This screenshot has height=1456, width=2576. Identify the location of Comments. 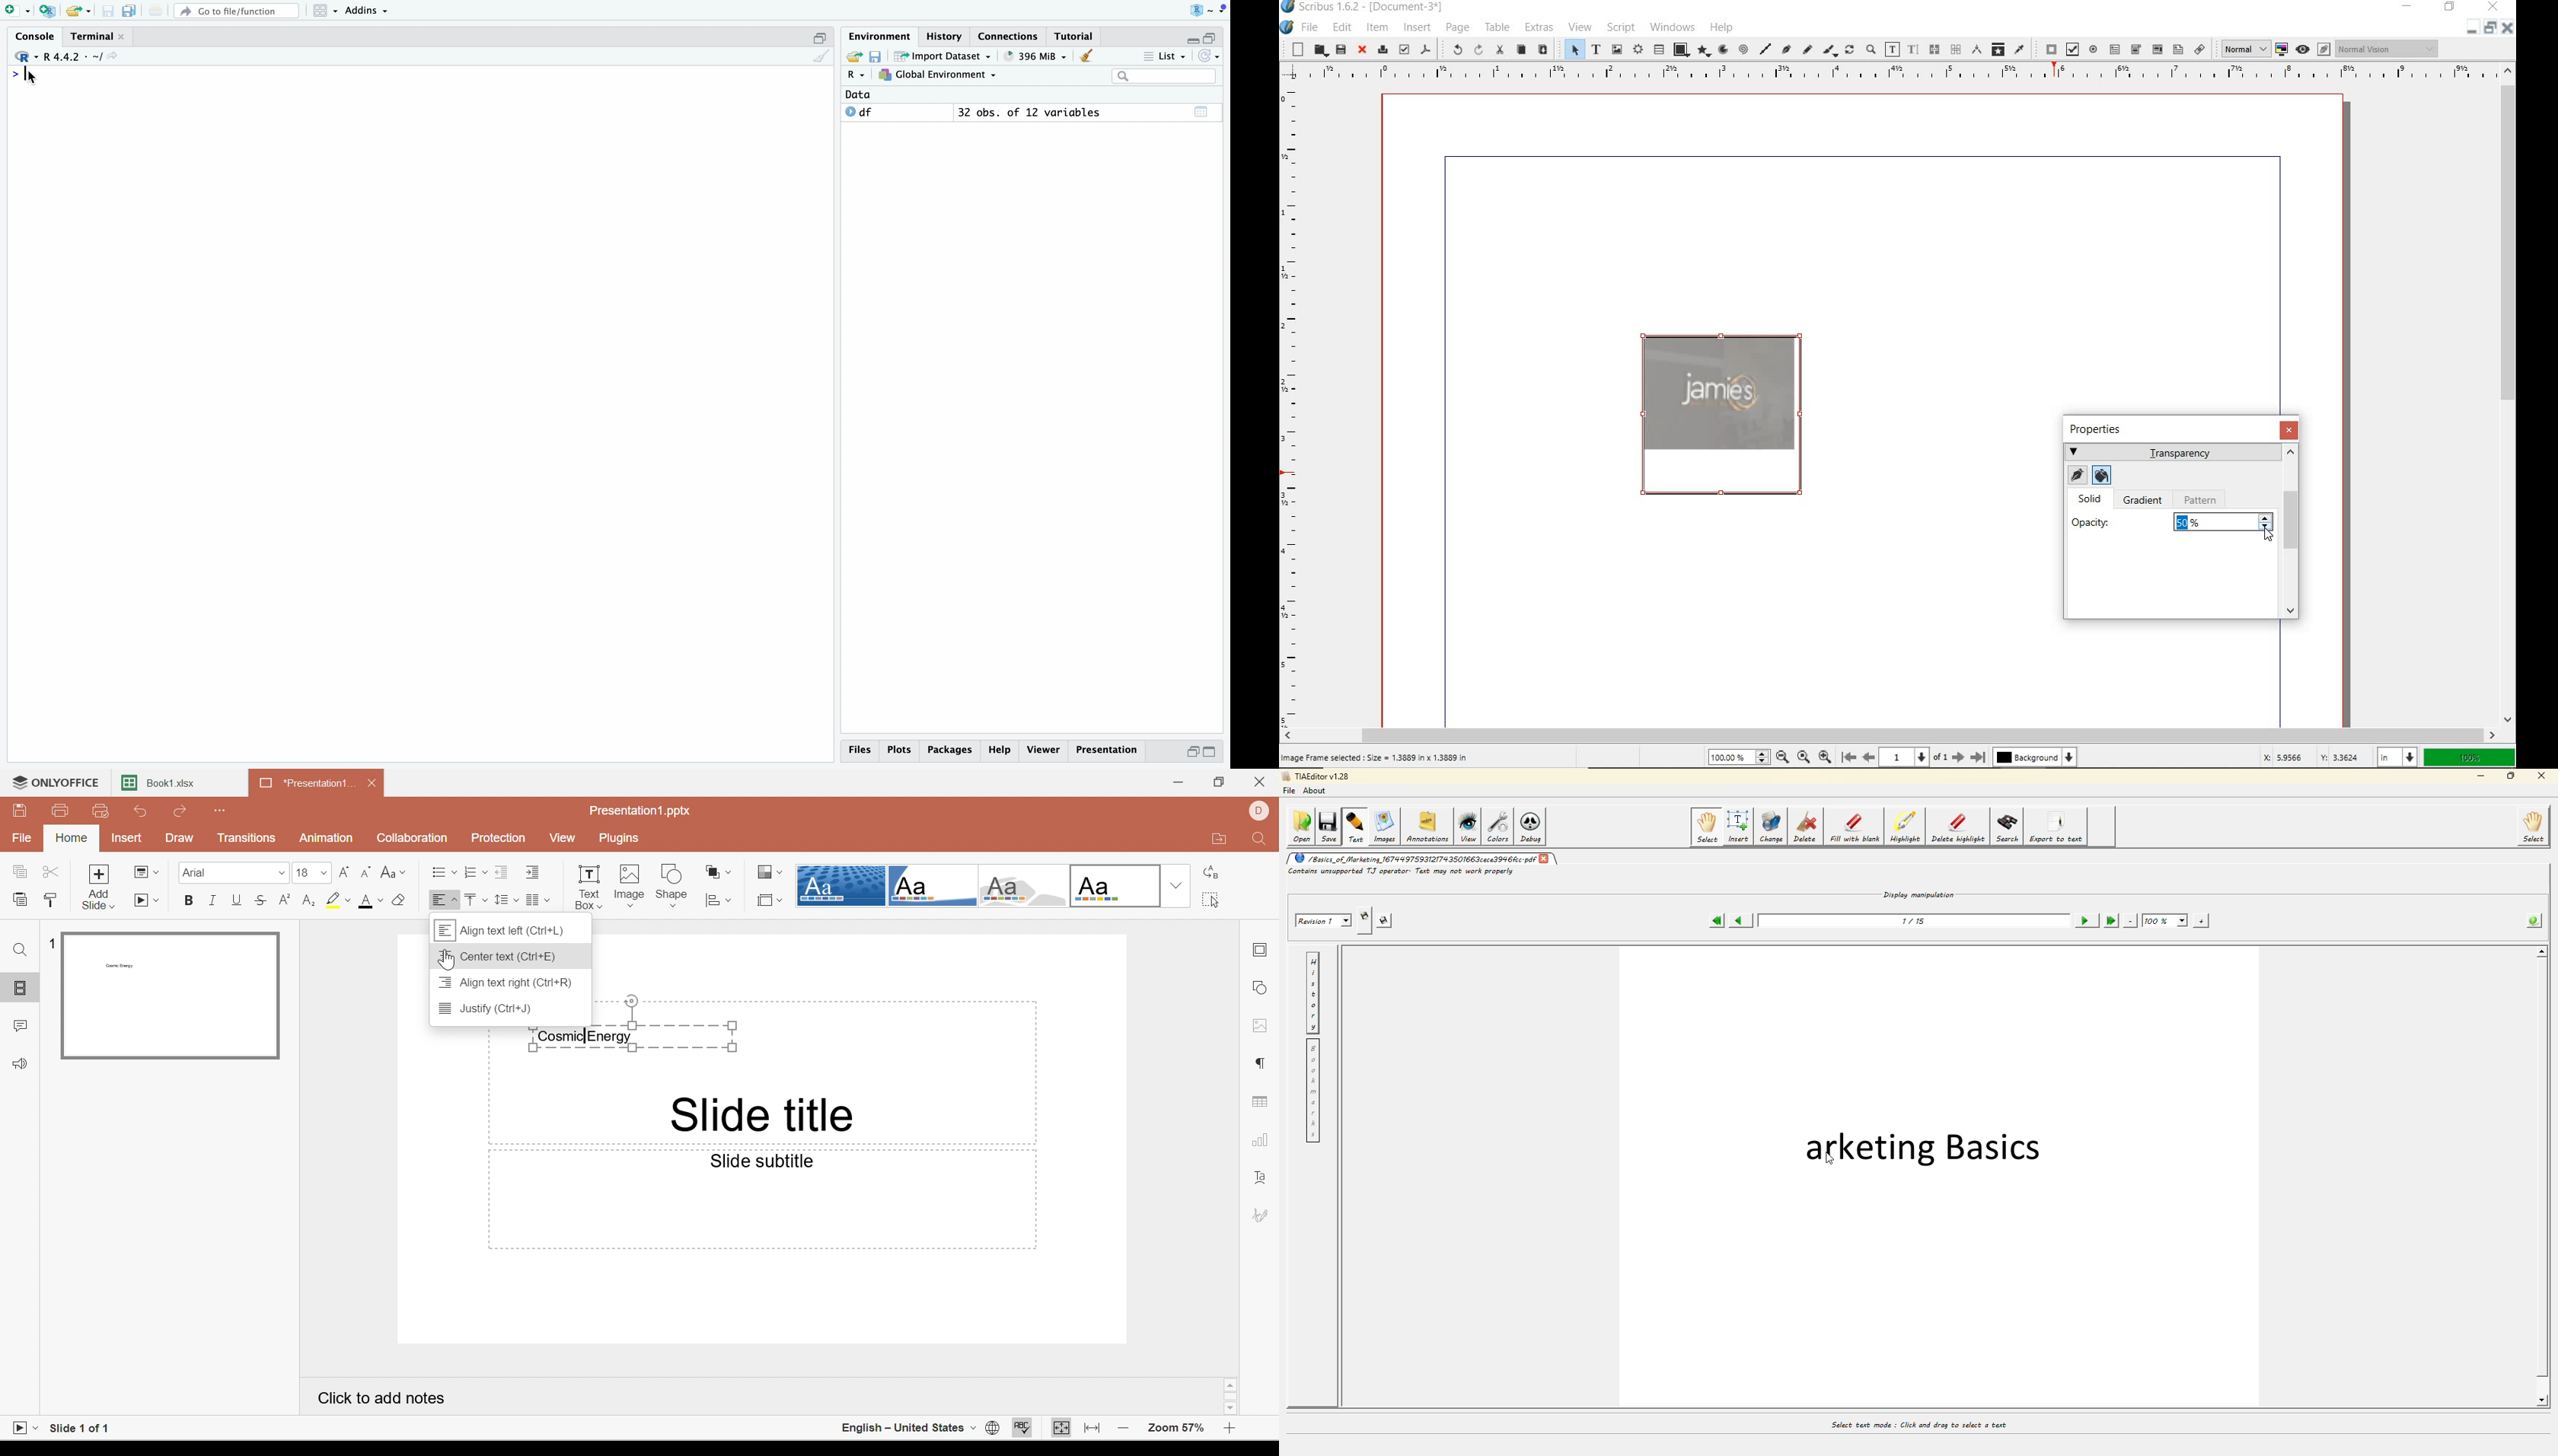
(19, 1028).